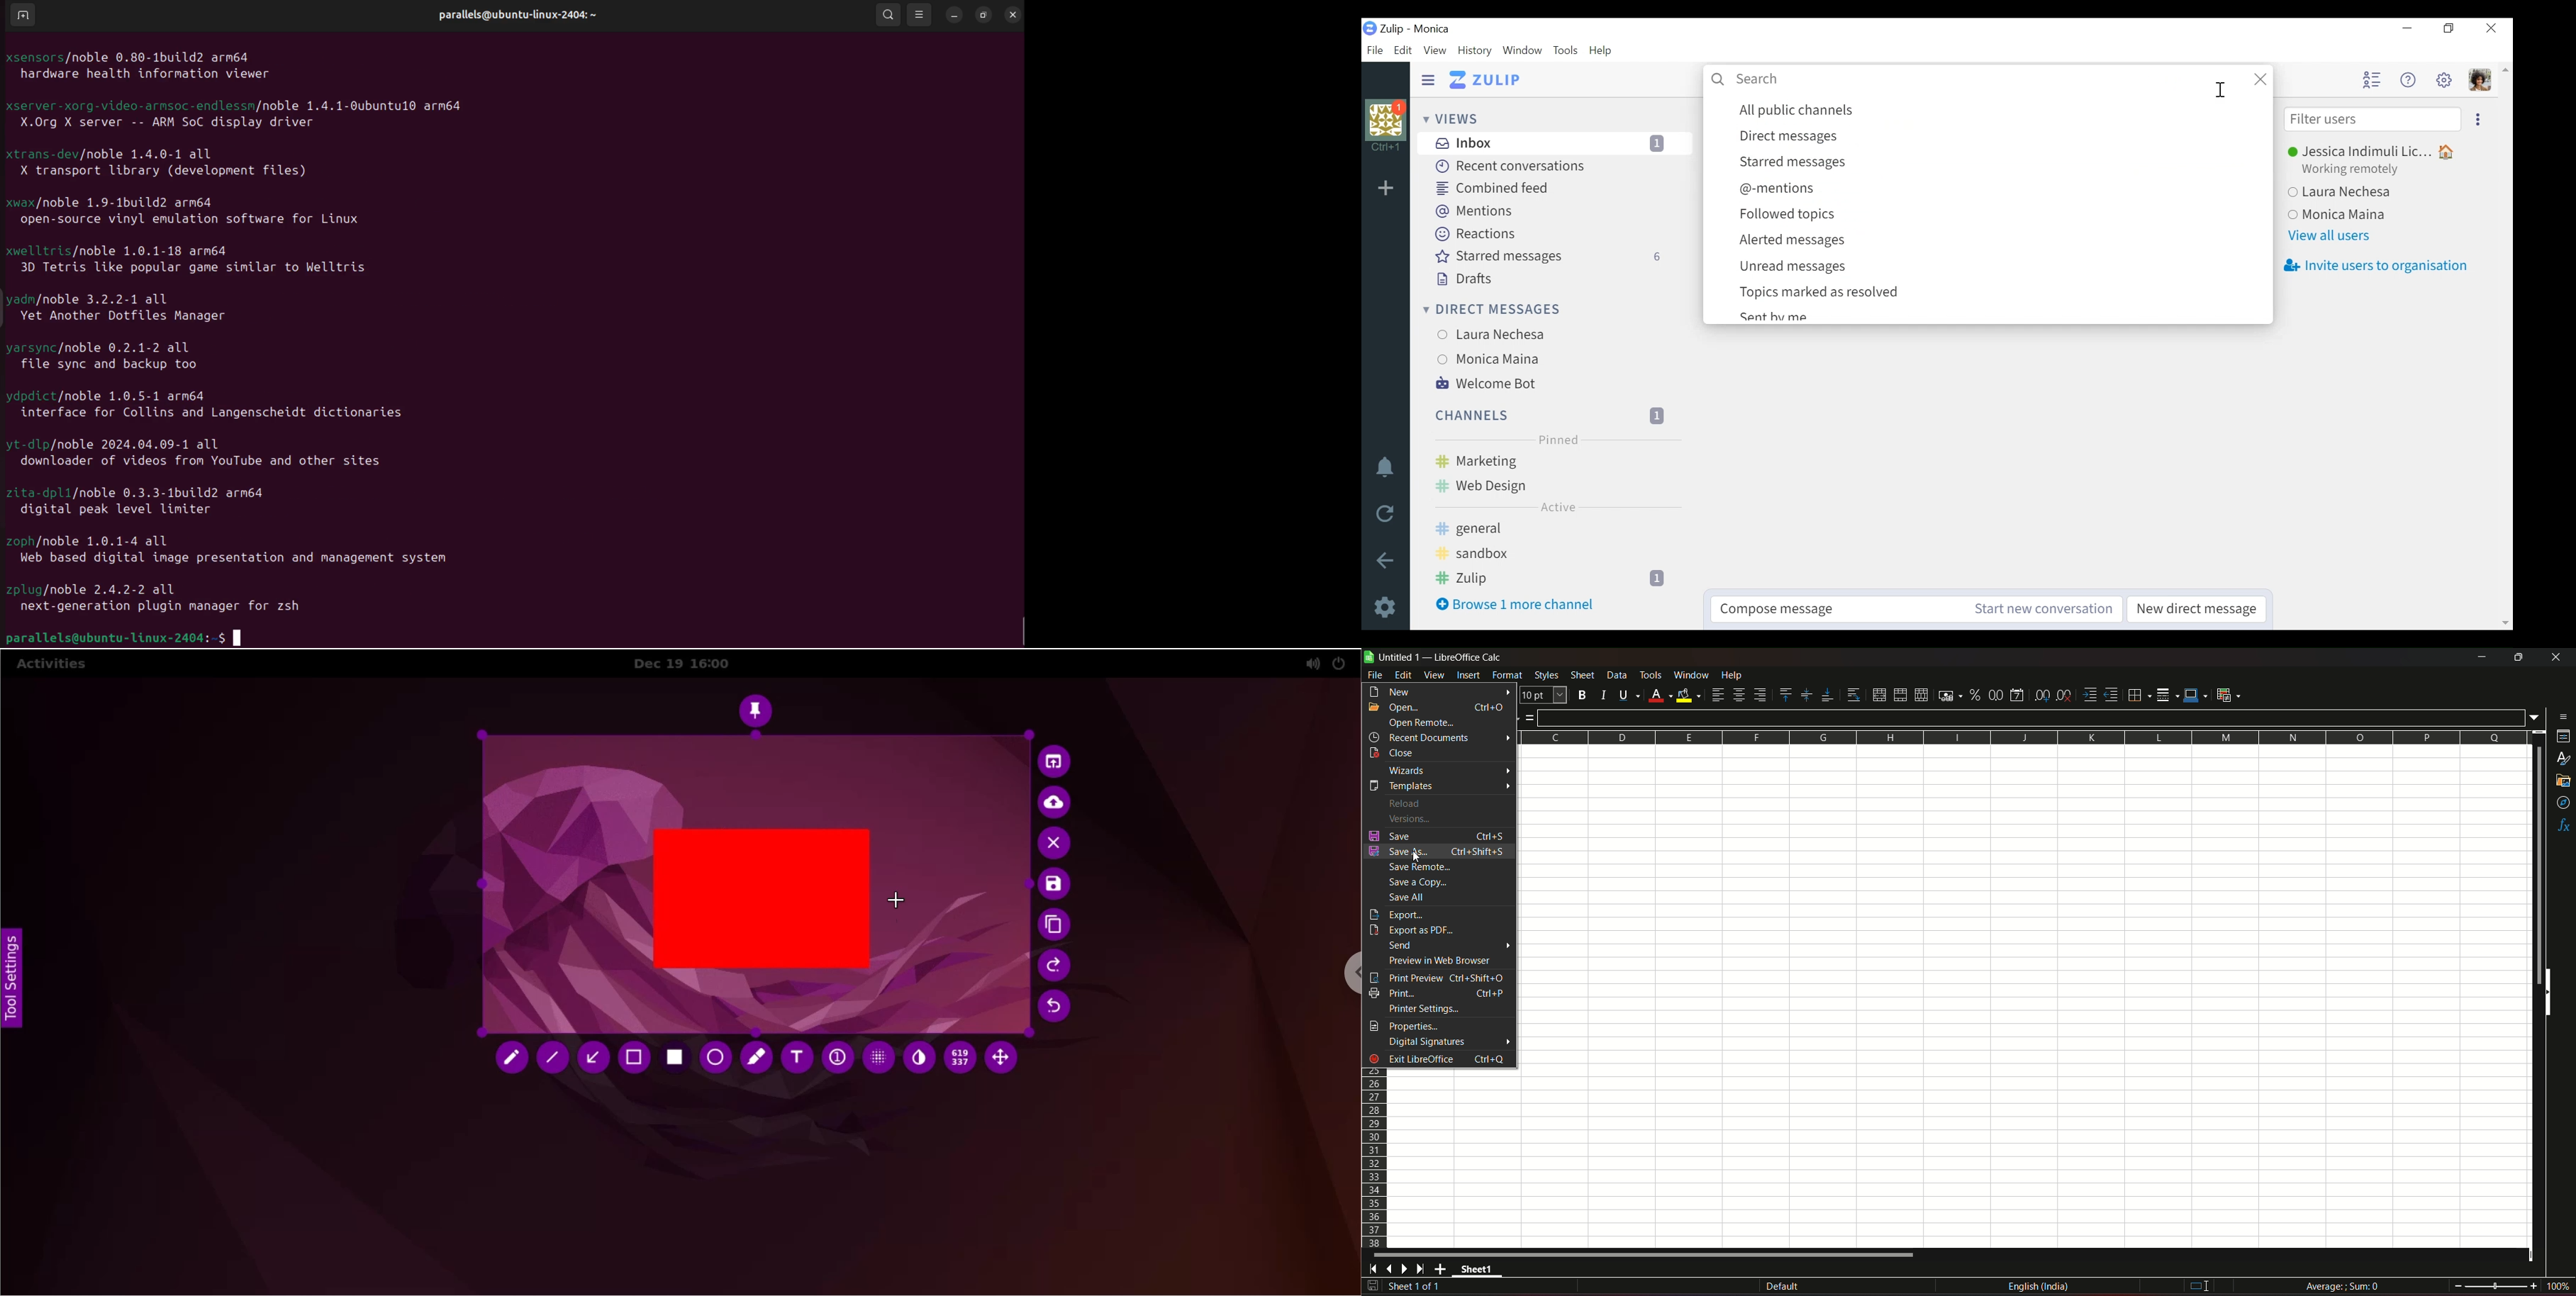  I want to click on data, so click(1616, 675).